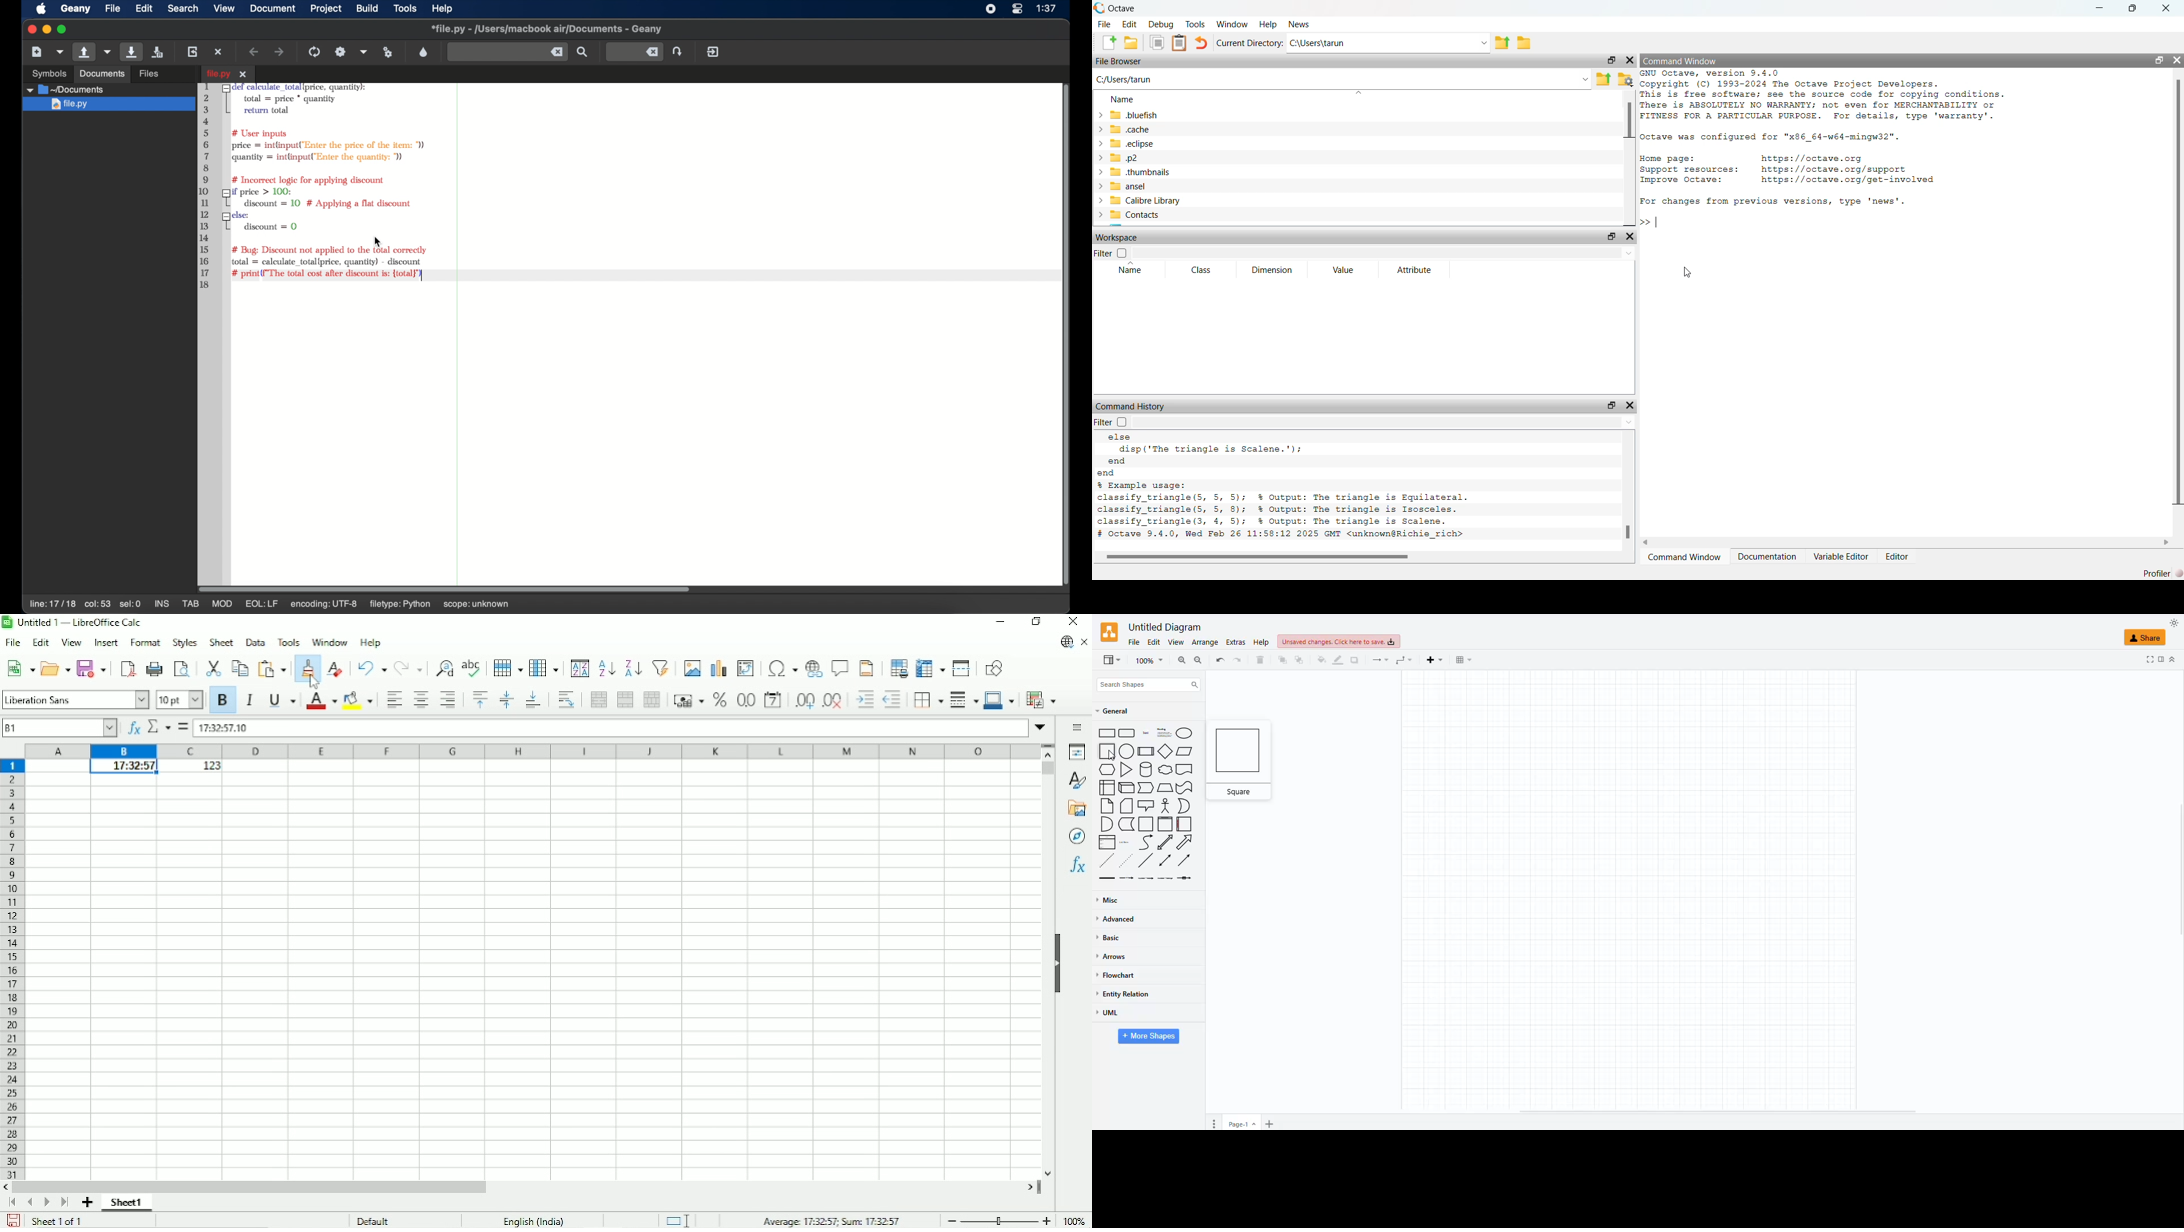 This screenshot has height=1232, width=2184. I want to click on connector with 3 labels , so click(1165, 878).